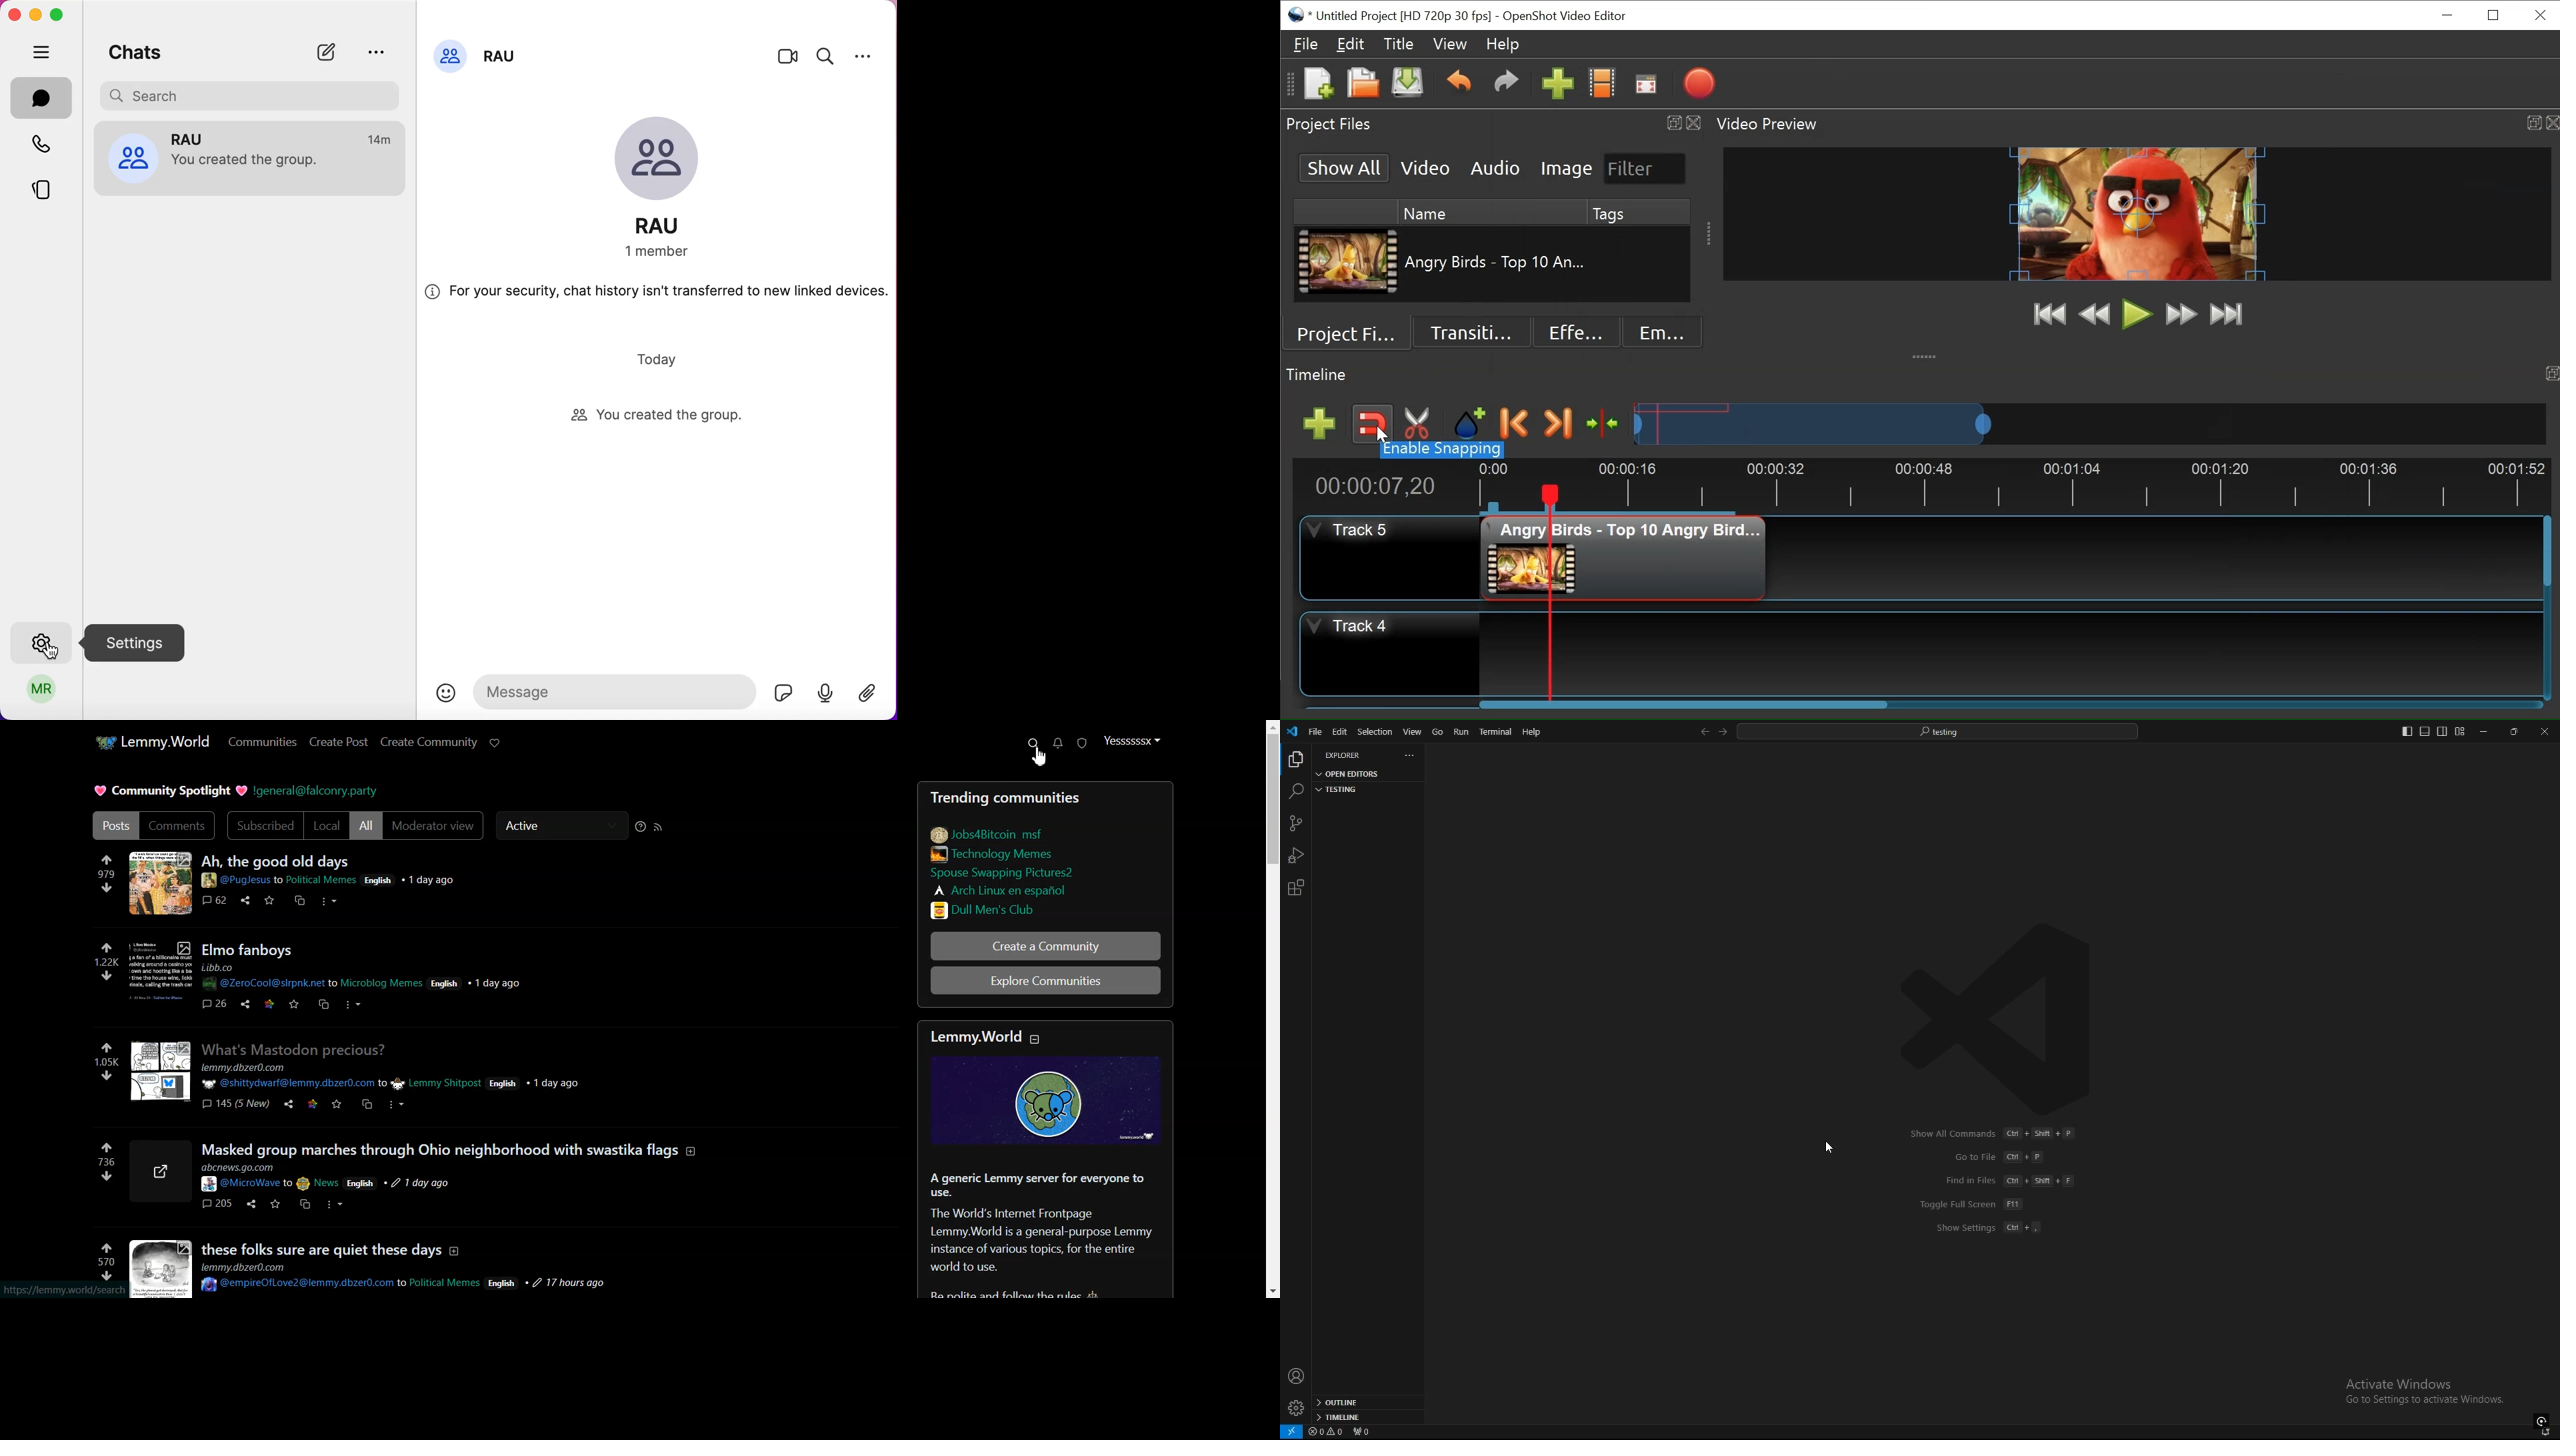 The height and width of the screenshot is (1456, 2576). What do you see at coordinates (1559, 423) in the screenshot?
I see `Next Marker` at bounding box center [1559, 423].